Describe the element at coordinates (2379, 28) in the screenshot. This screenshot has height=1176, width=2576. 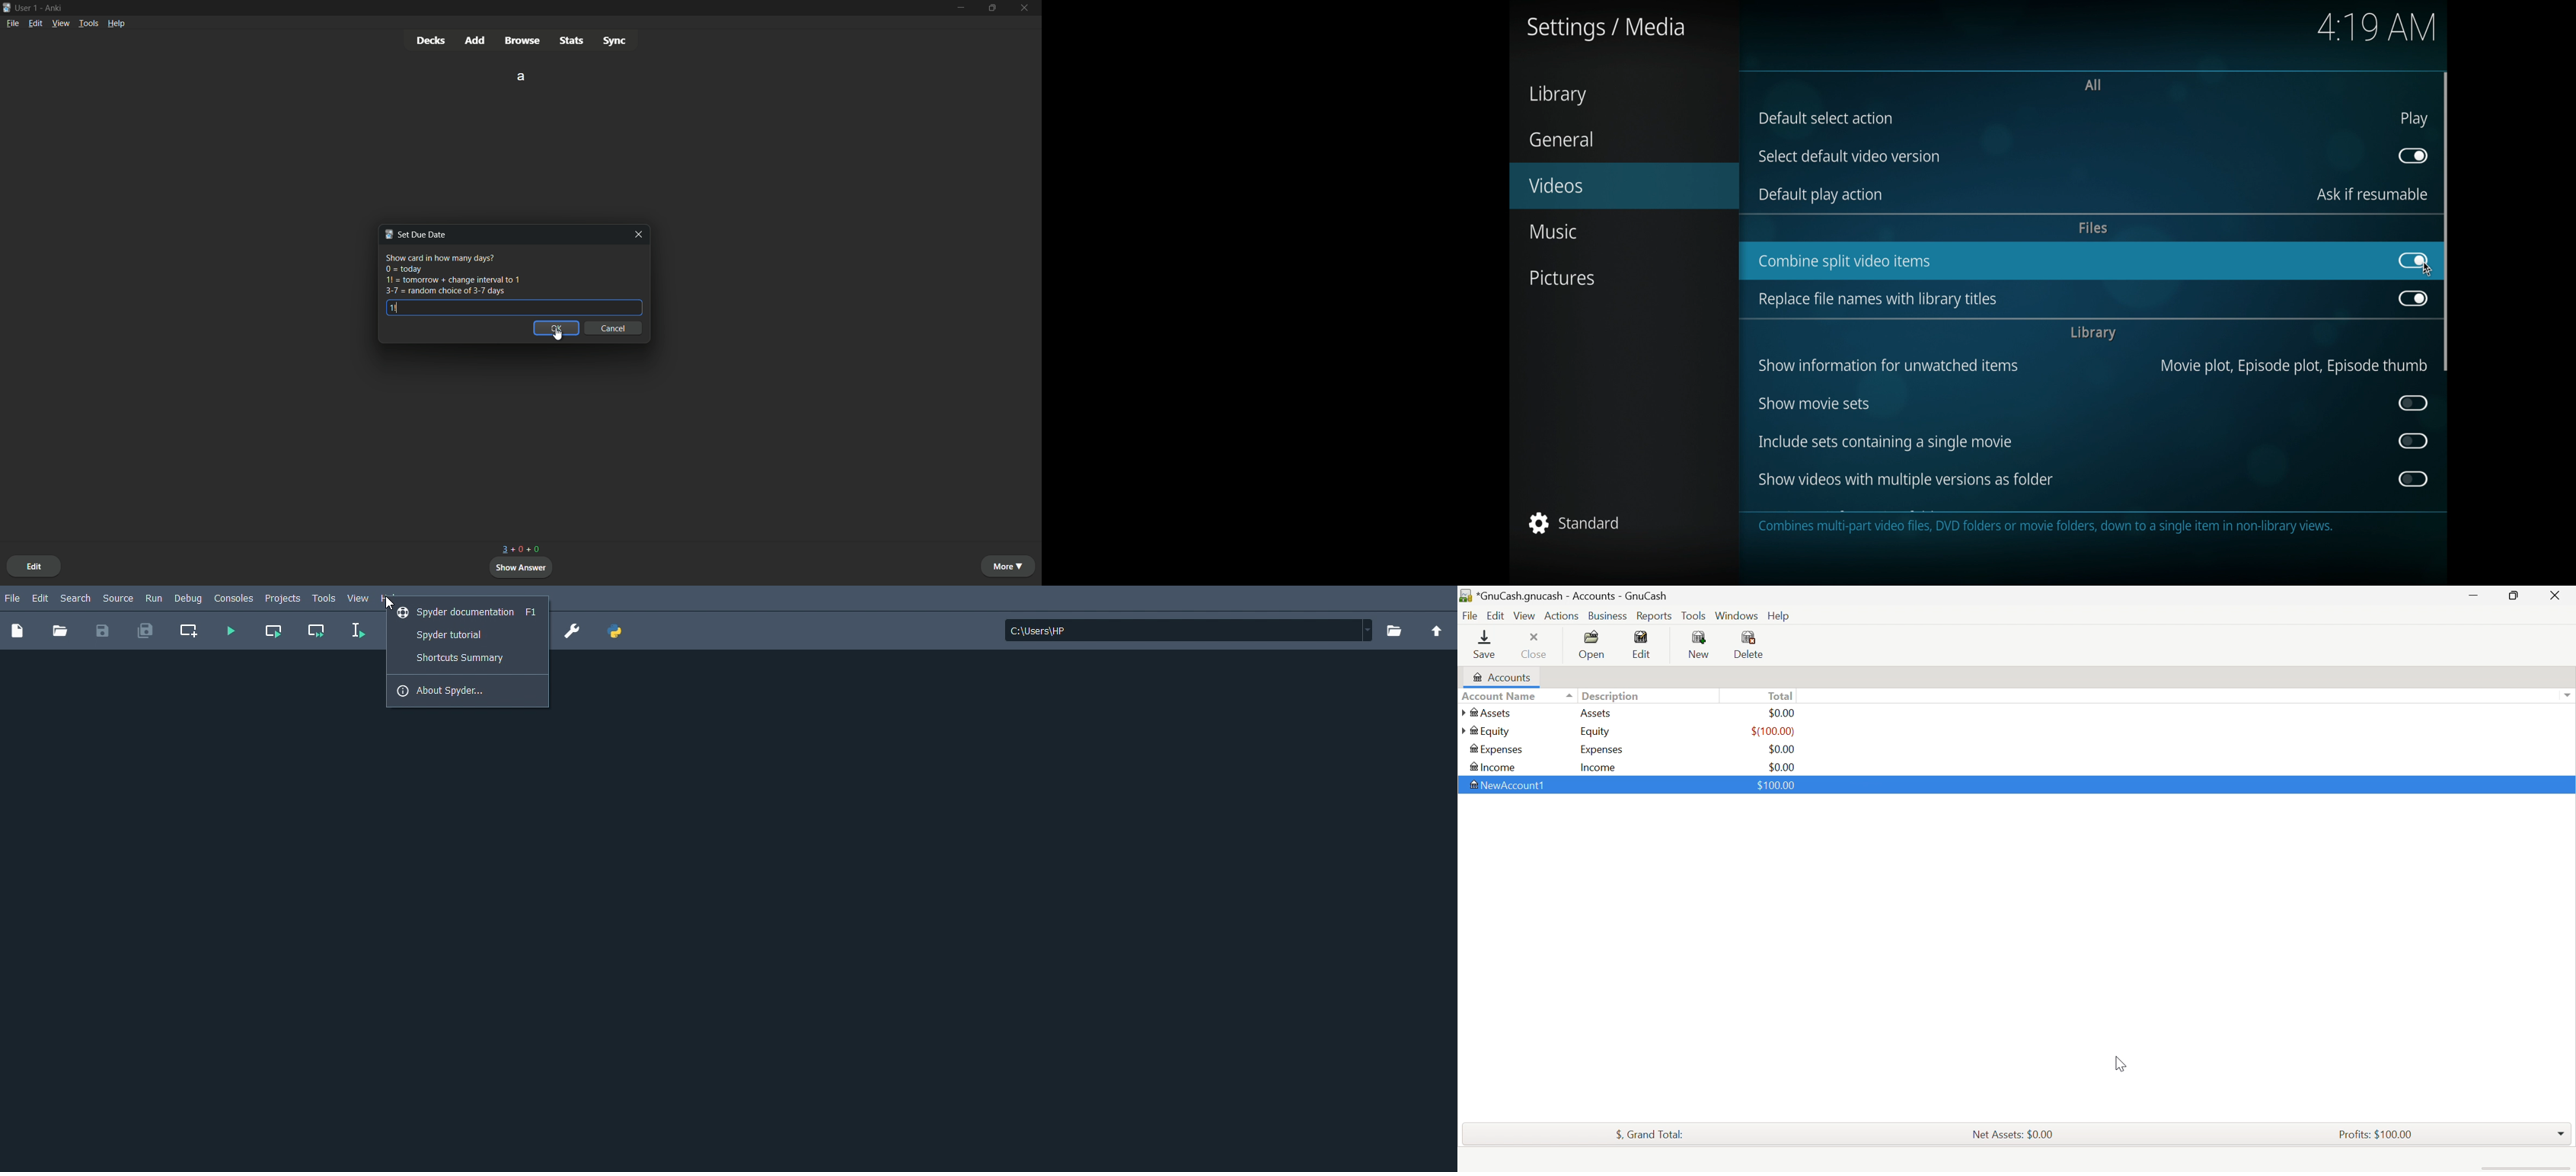
I see `time` at that location.